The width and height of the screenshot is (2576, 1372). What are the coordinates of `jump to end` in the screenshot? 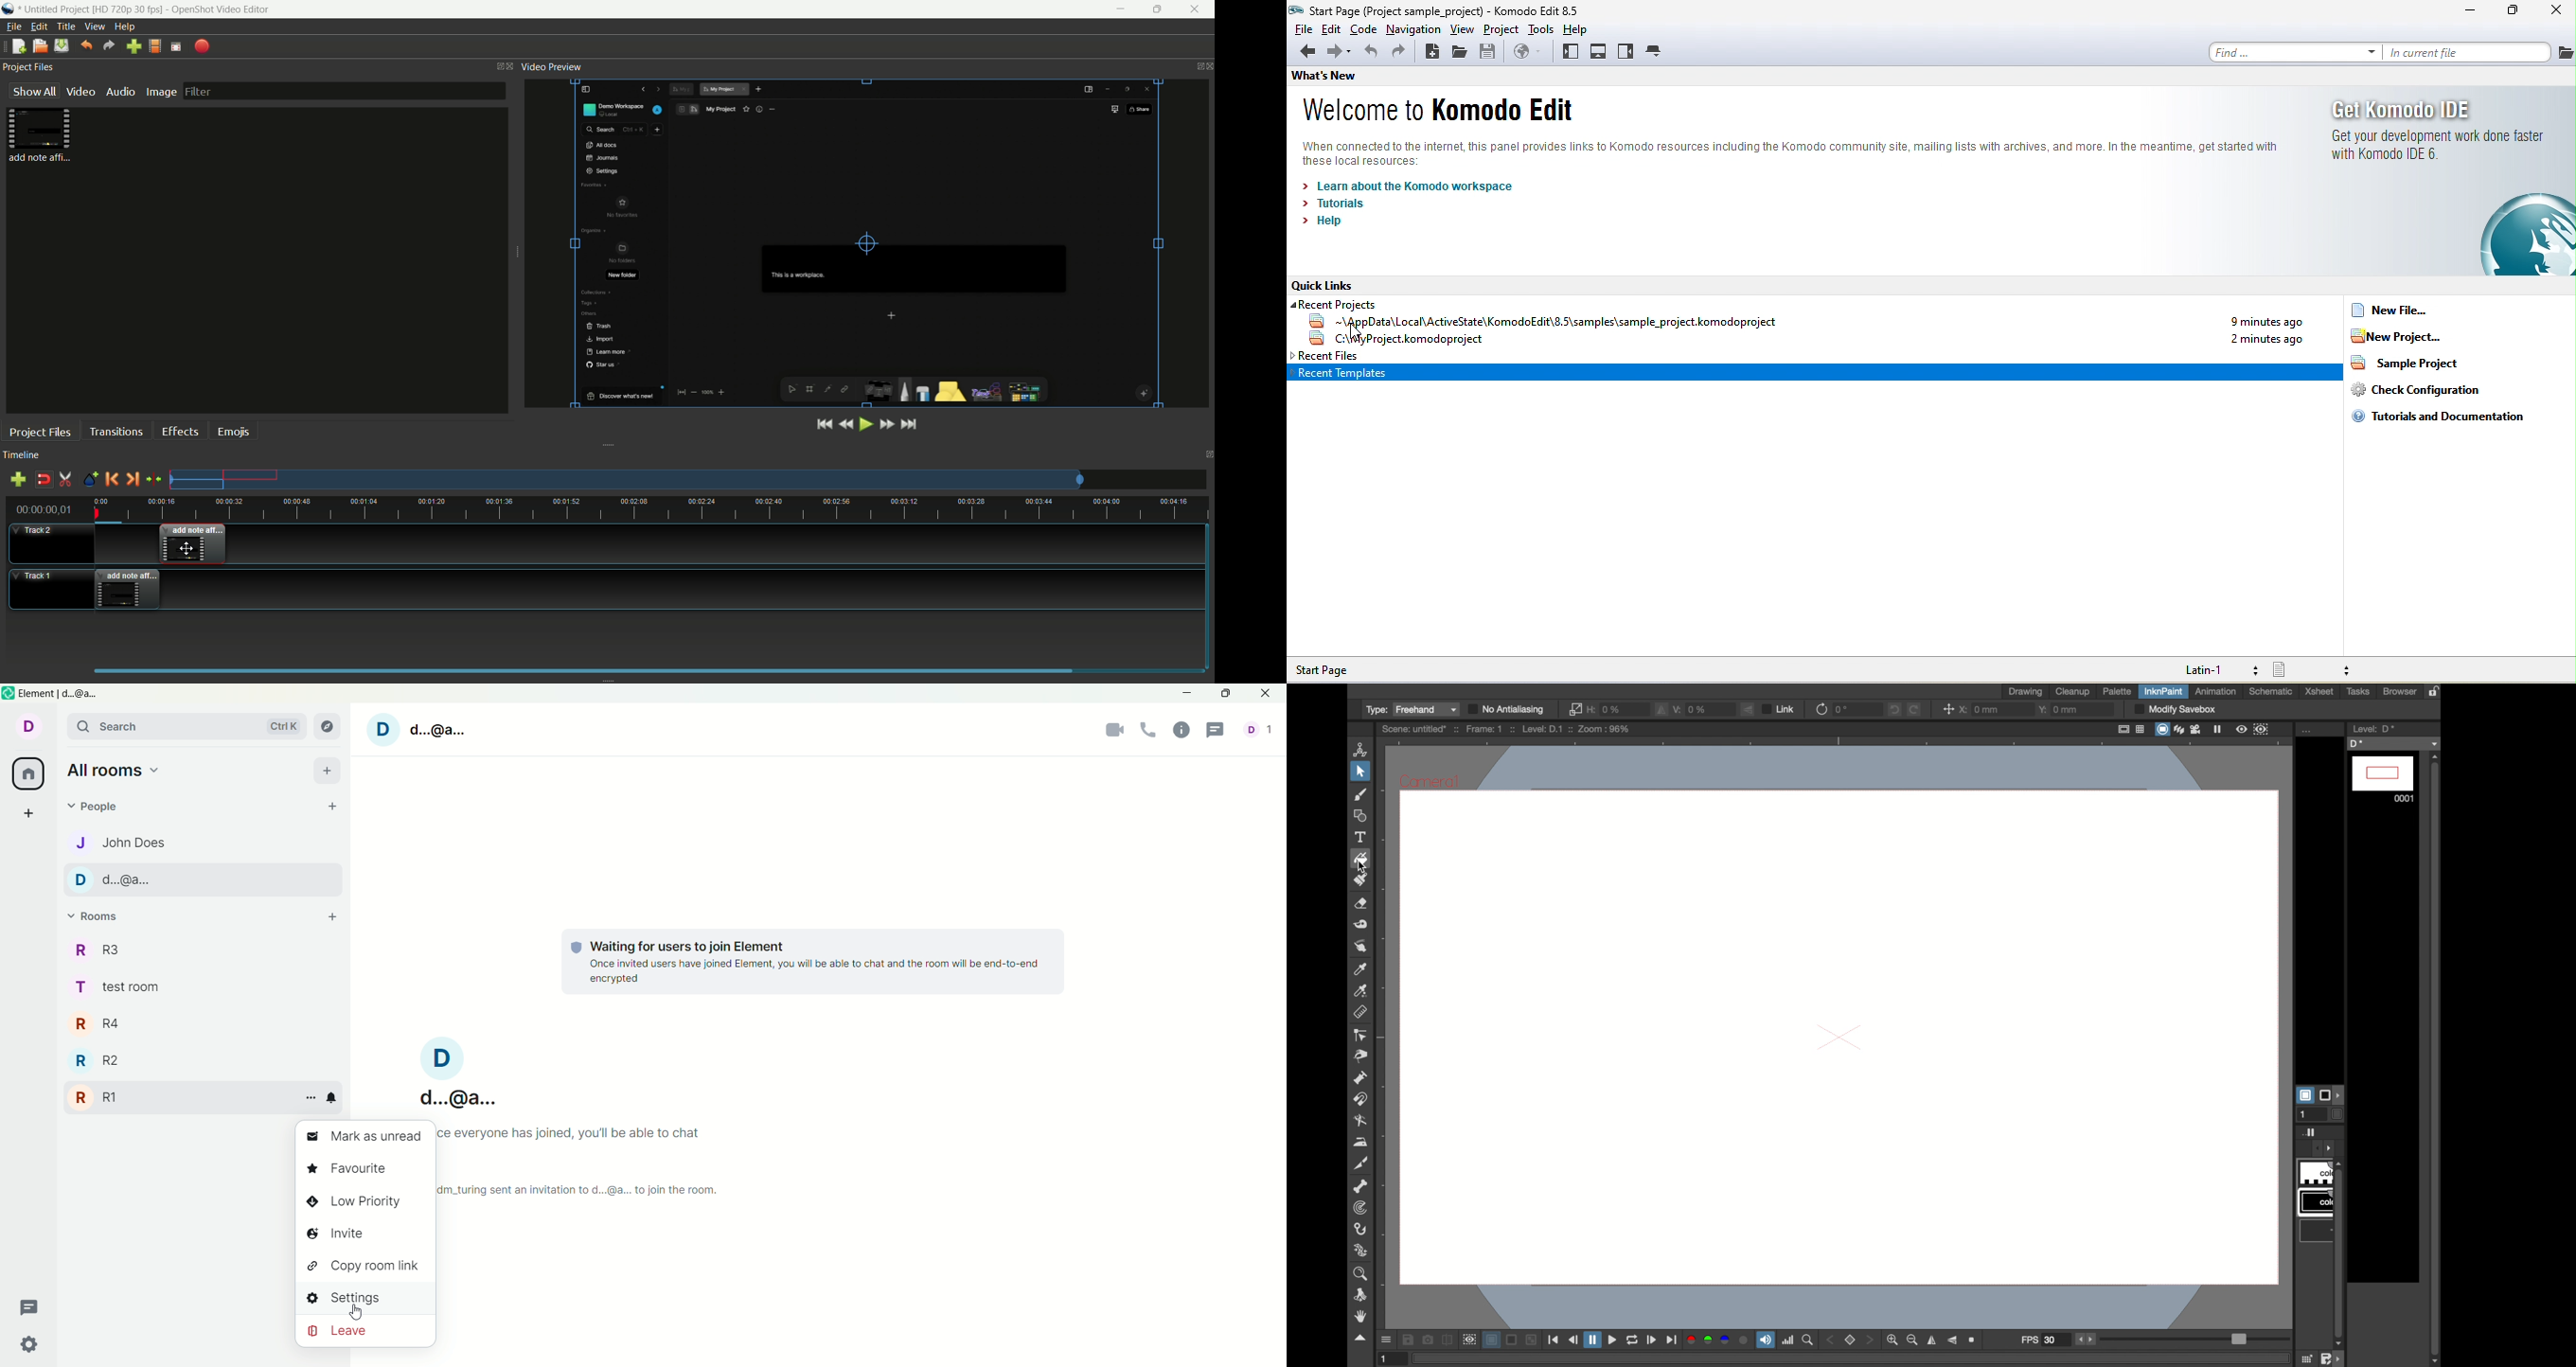 It's located at (909, 425).